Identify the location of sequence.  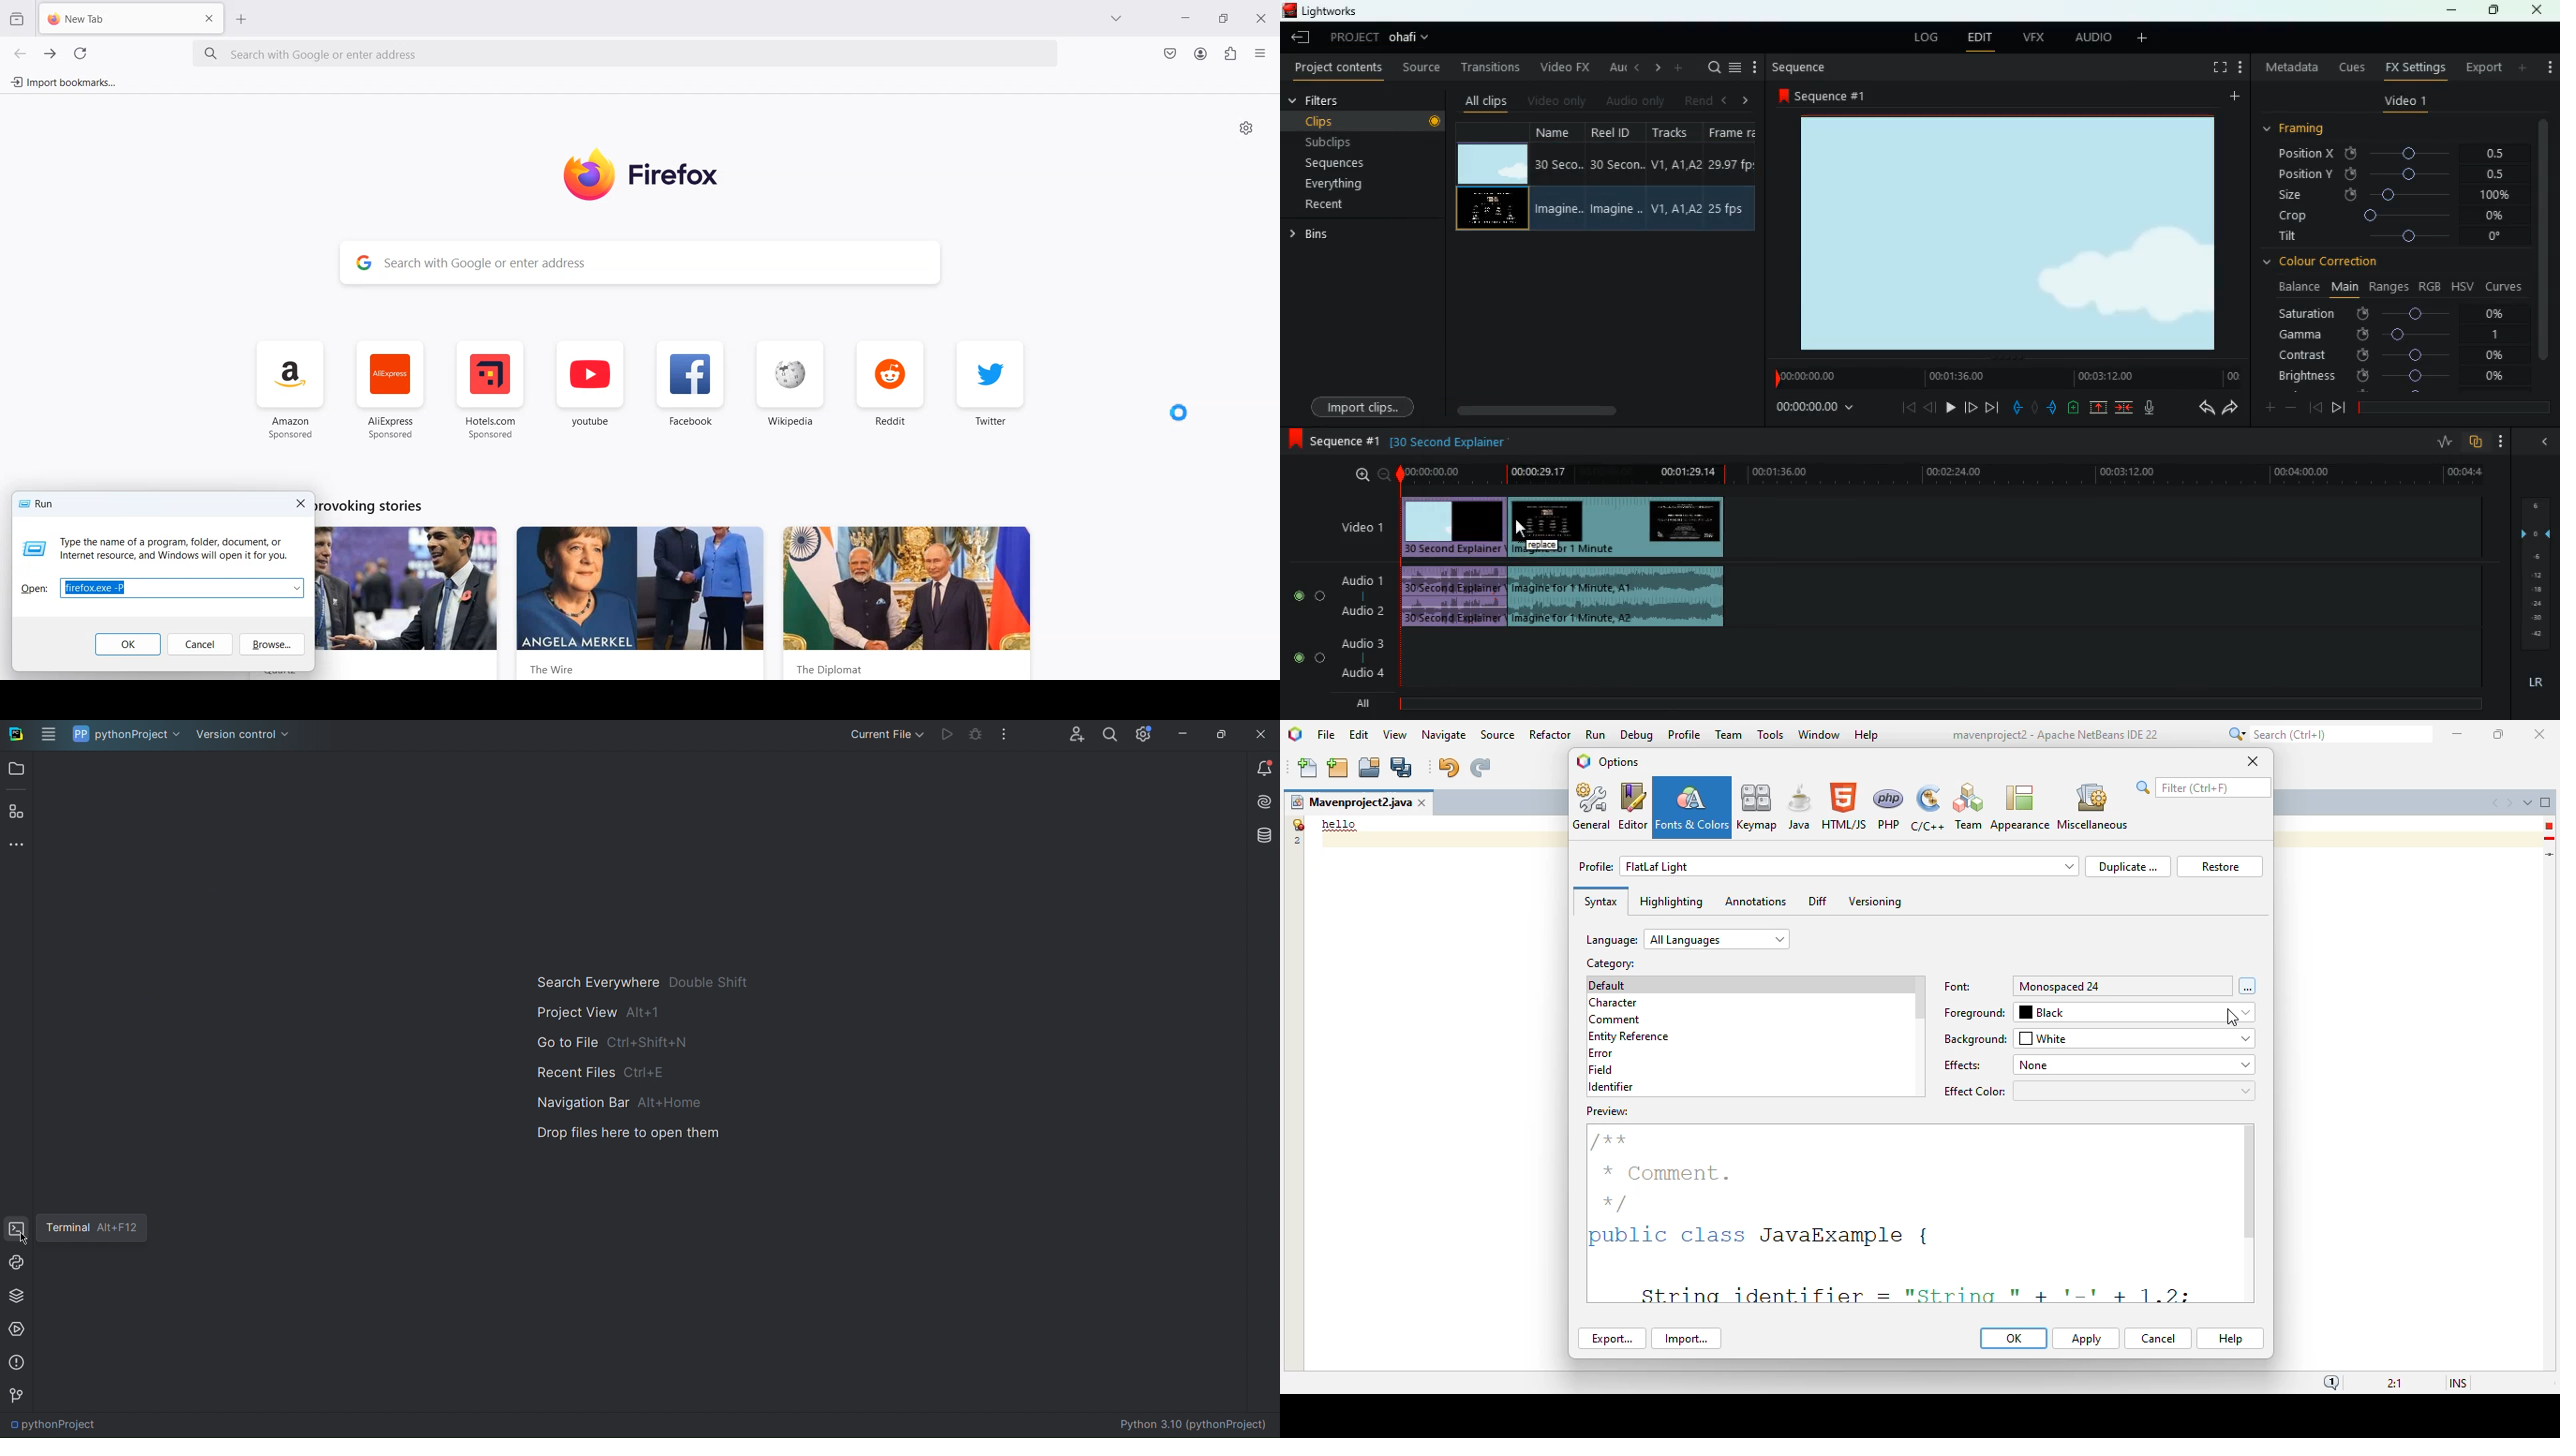
(1801, 67).